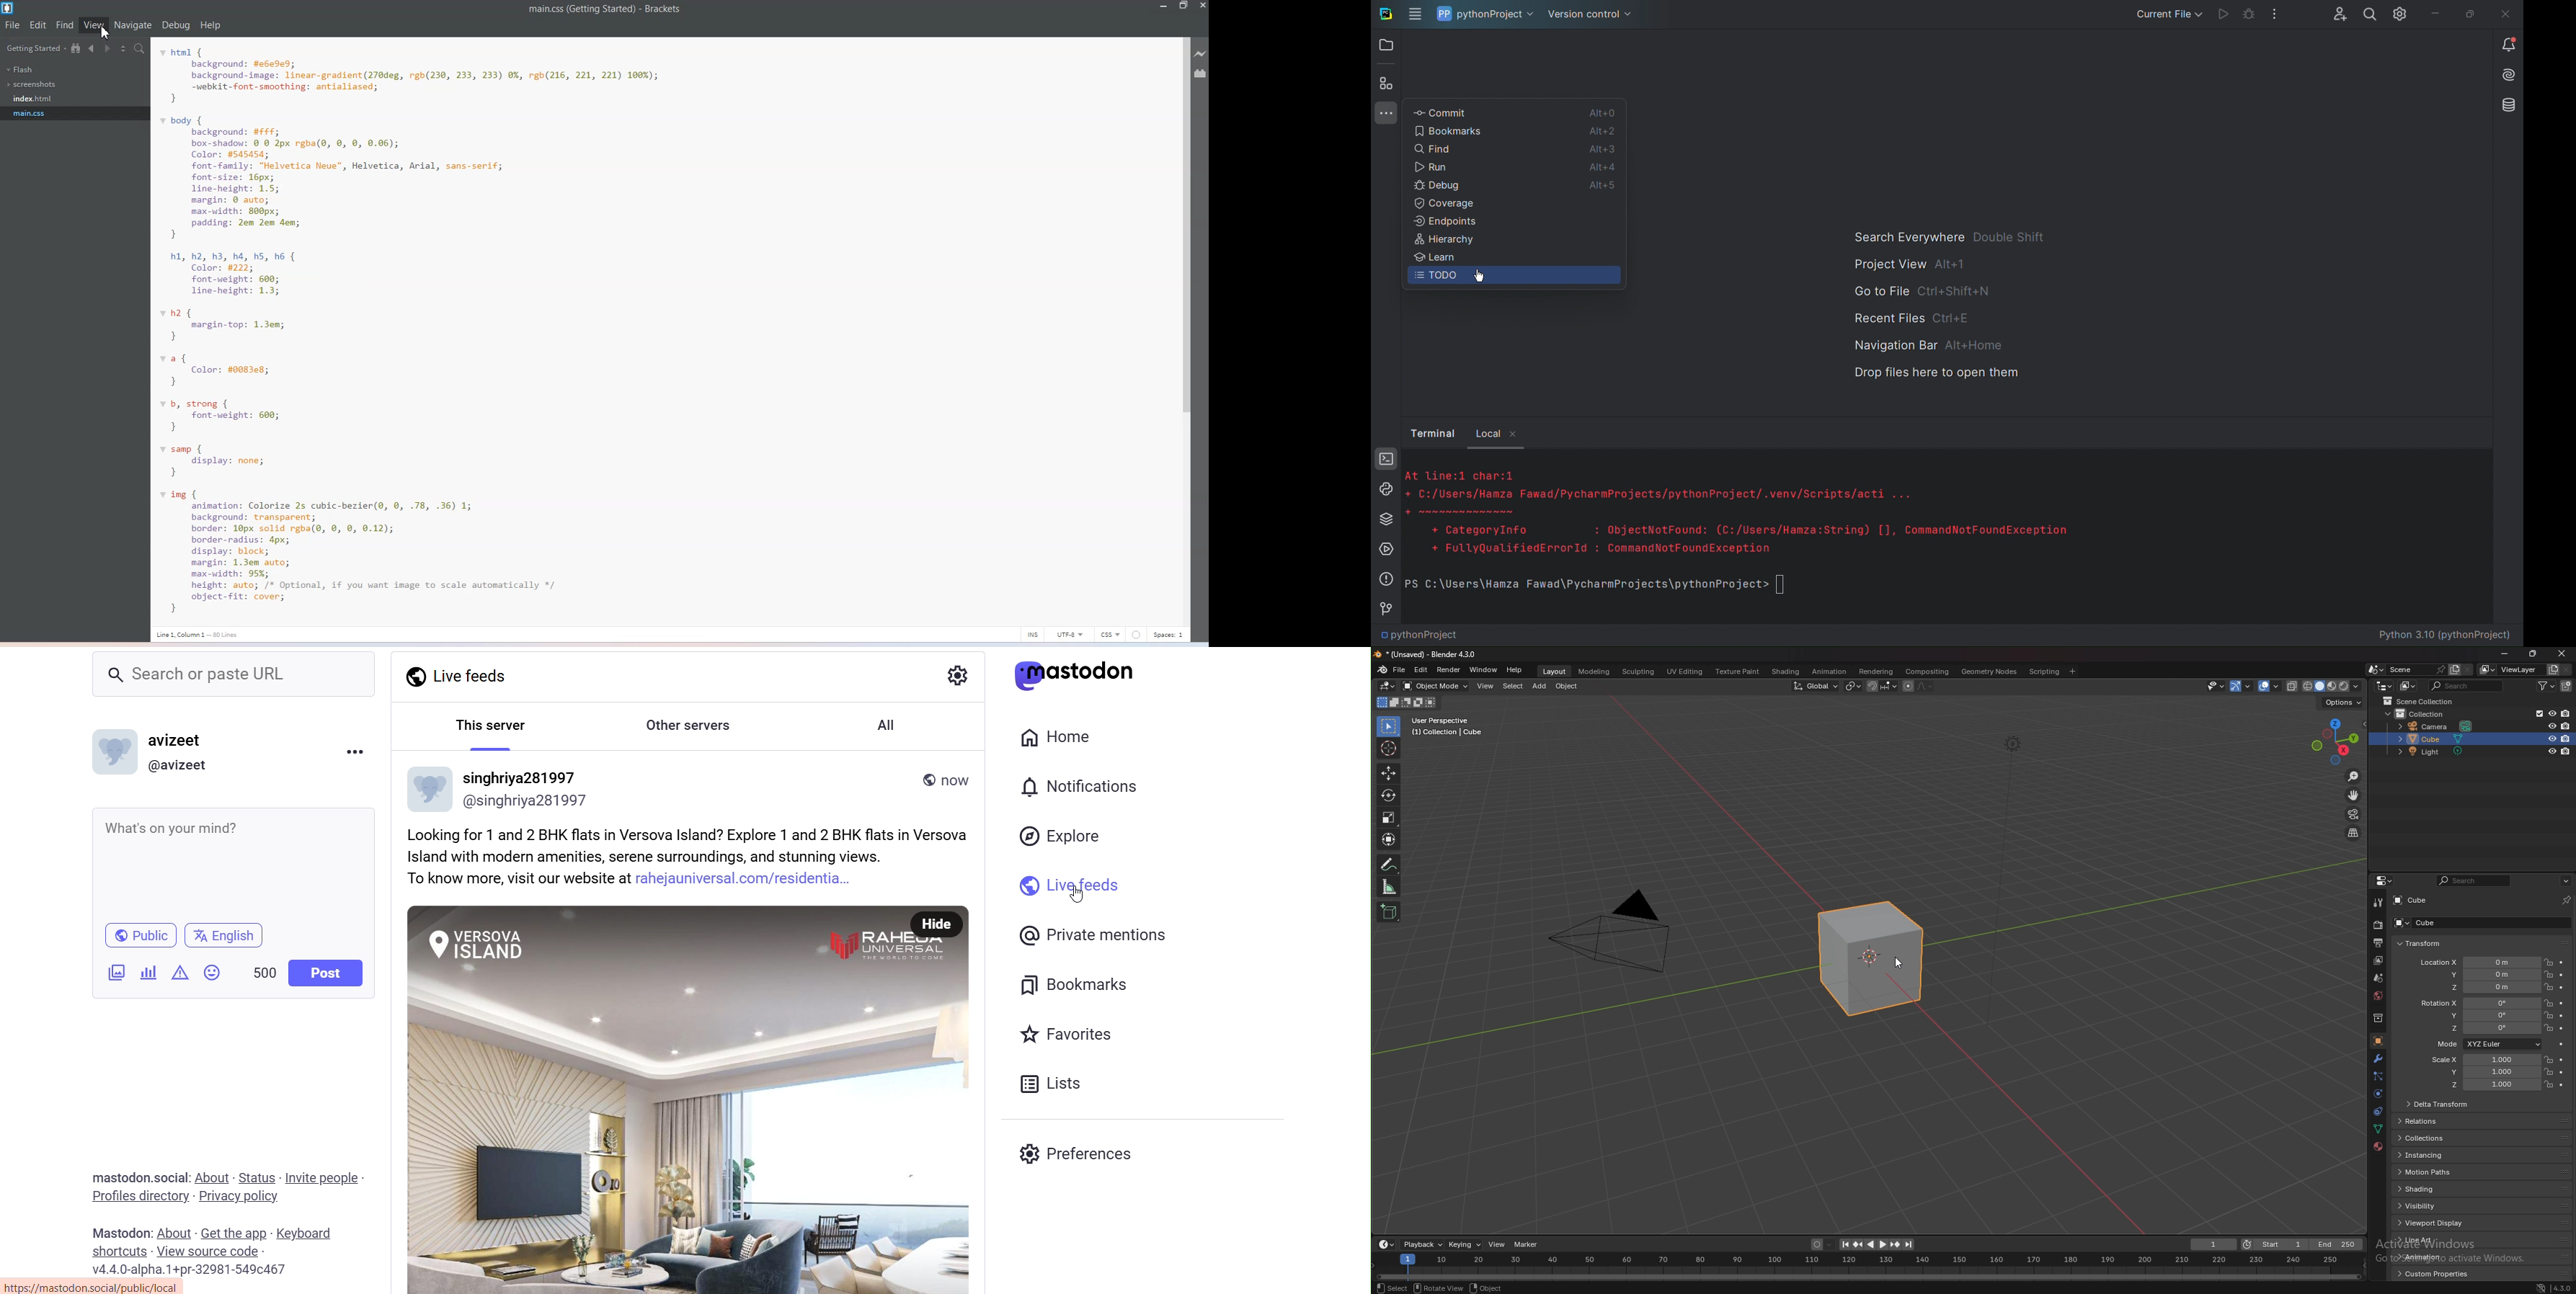  What do you see at coordinates (696, 857) in the screenshot?
I see `Post Text` at bounding box center [696, 857].